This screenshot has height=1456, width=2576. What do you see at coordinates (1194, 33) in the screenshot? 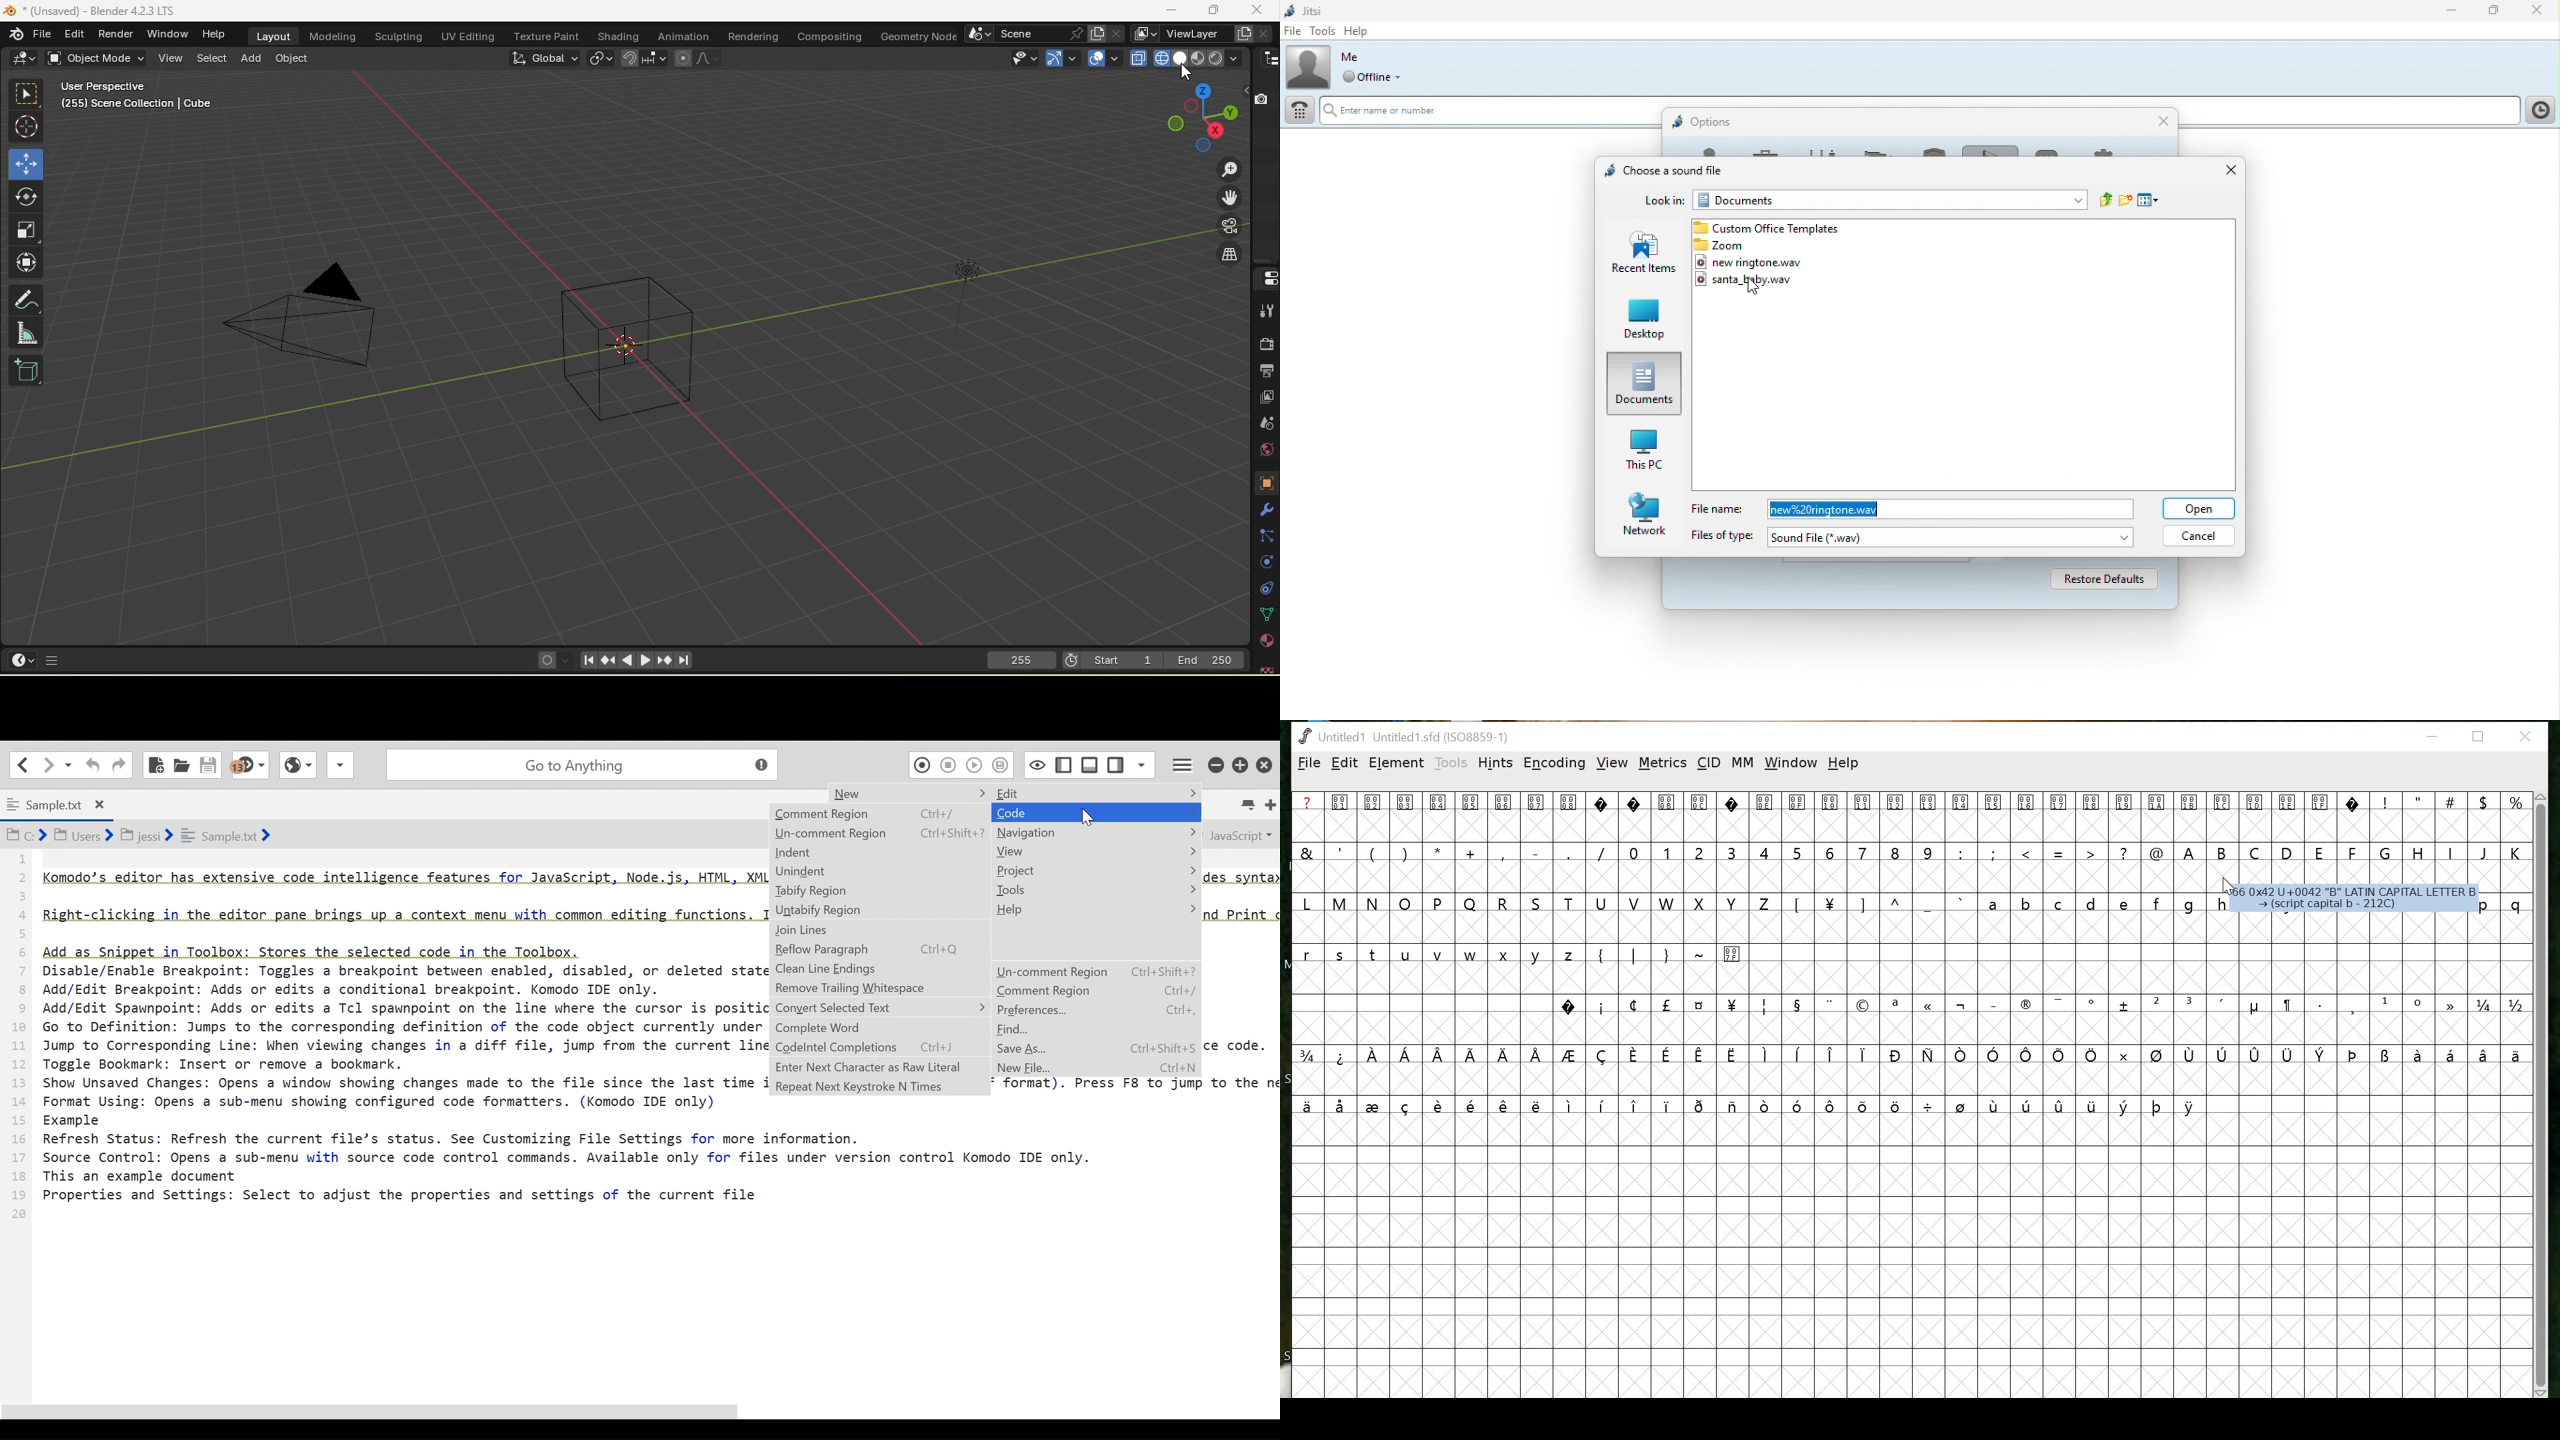
I see `Name` at bounding box center [1194, 33].